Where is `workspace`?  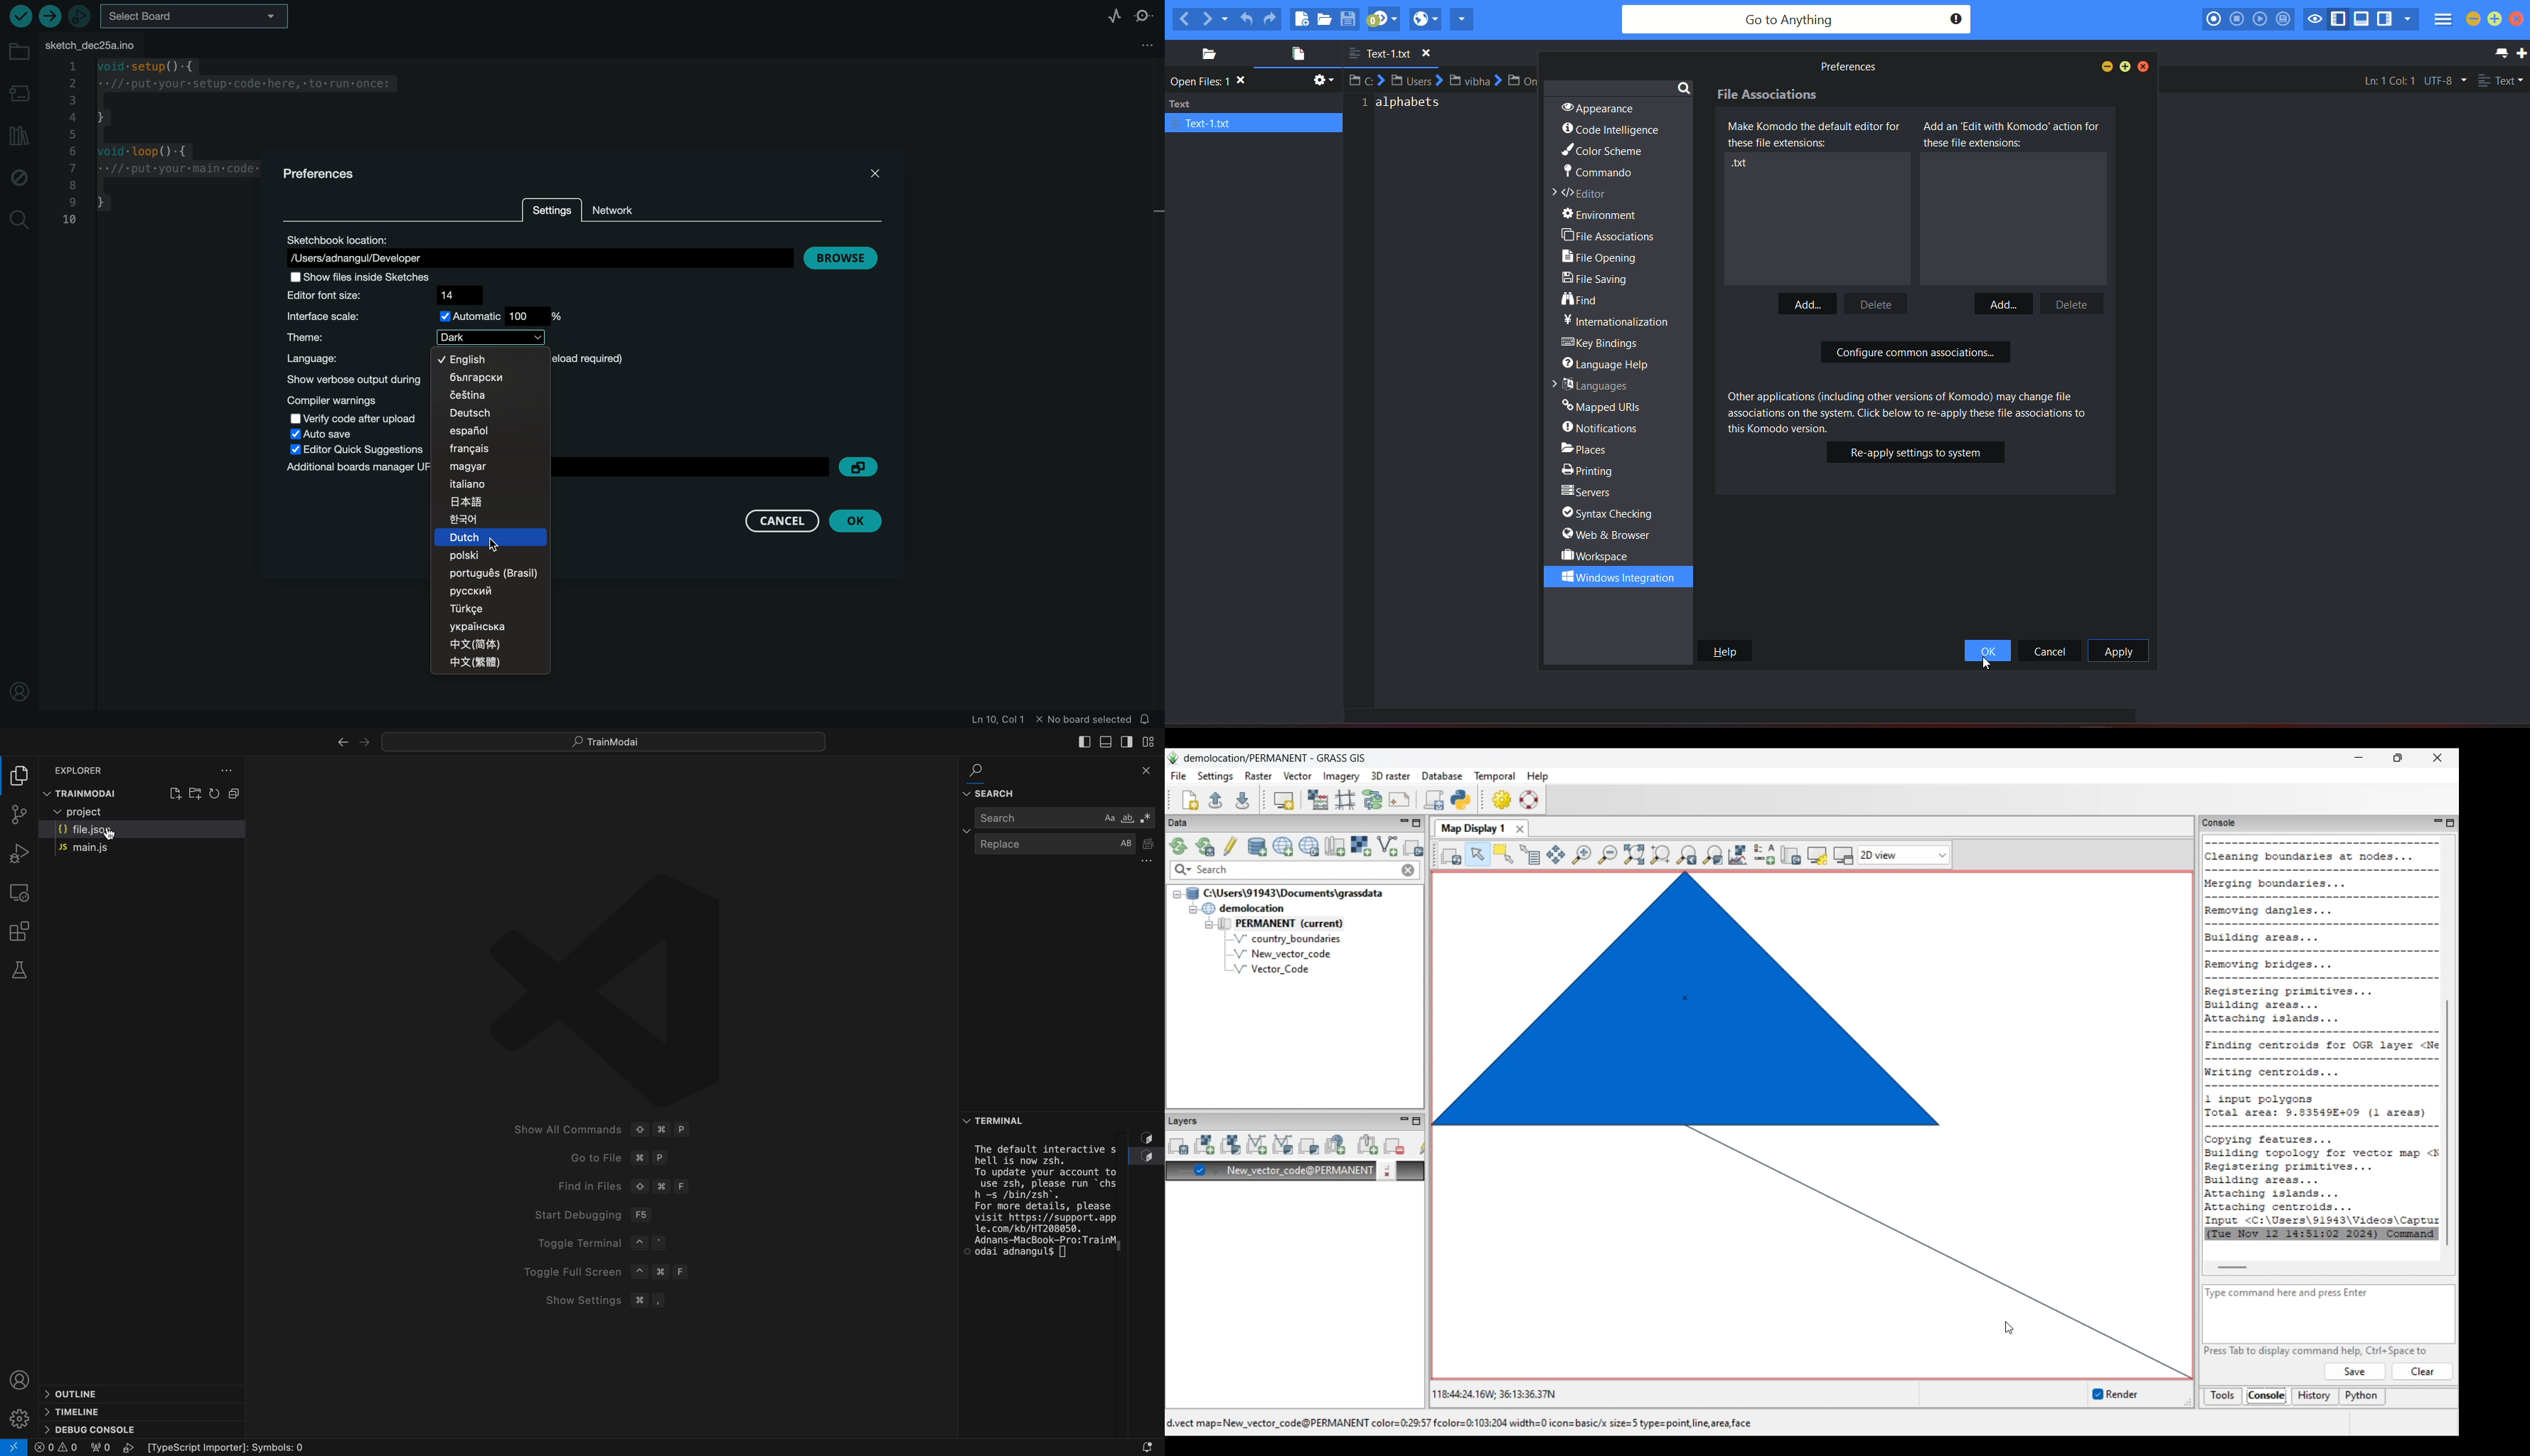
workspace is located at coordinates (1597, 555).